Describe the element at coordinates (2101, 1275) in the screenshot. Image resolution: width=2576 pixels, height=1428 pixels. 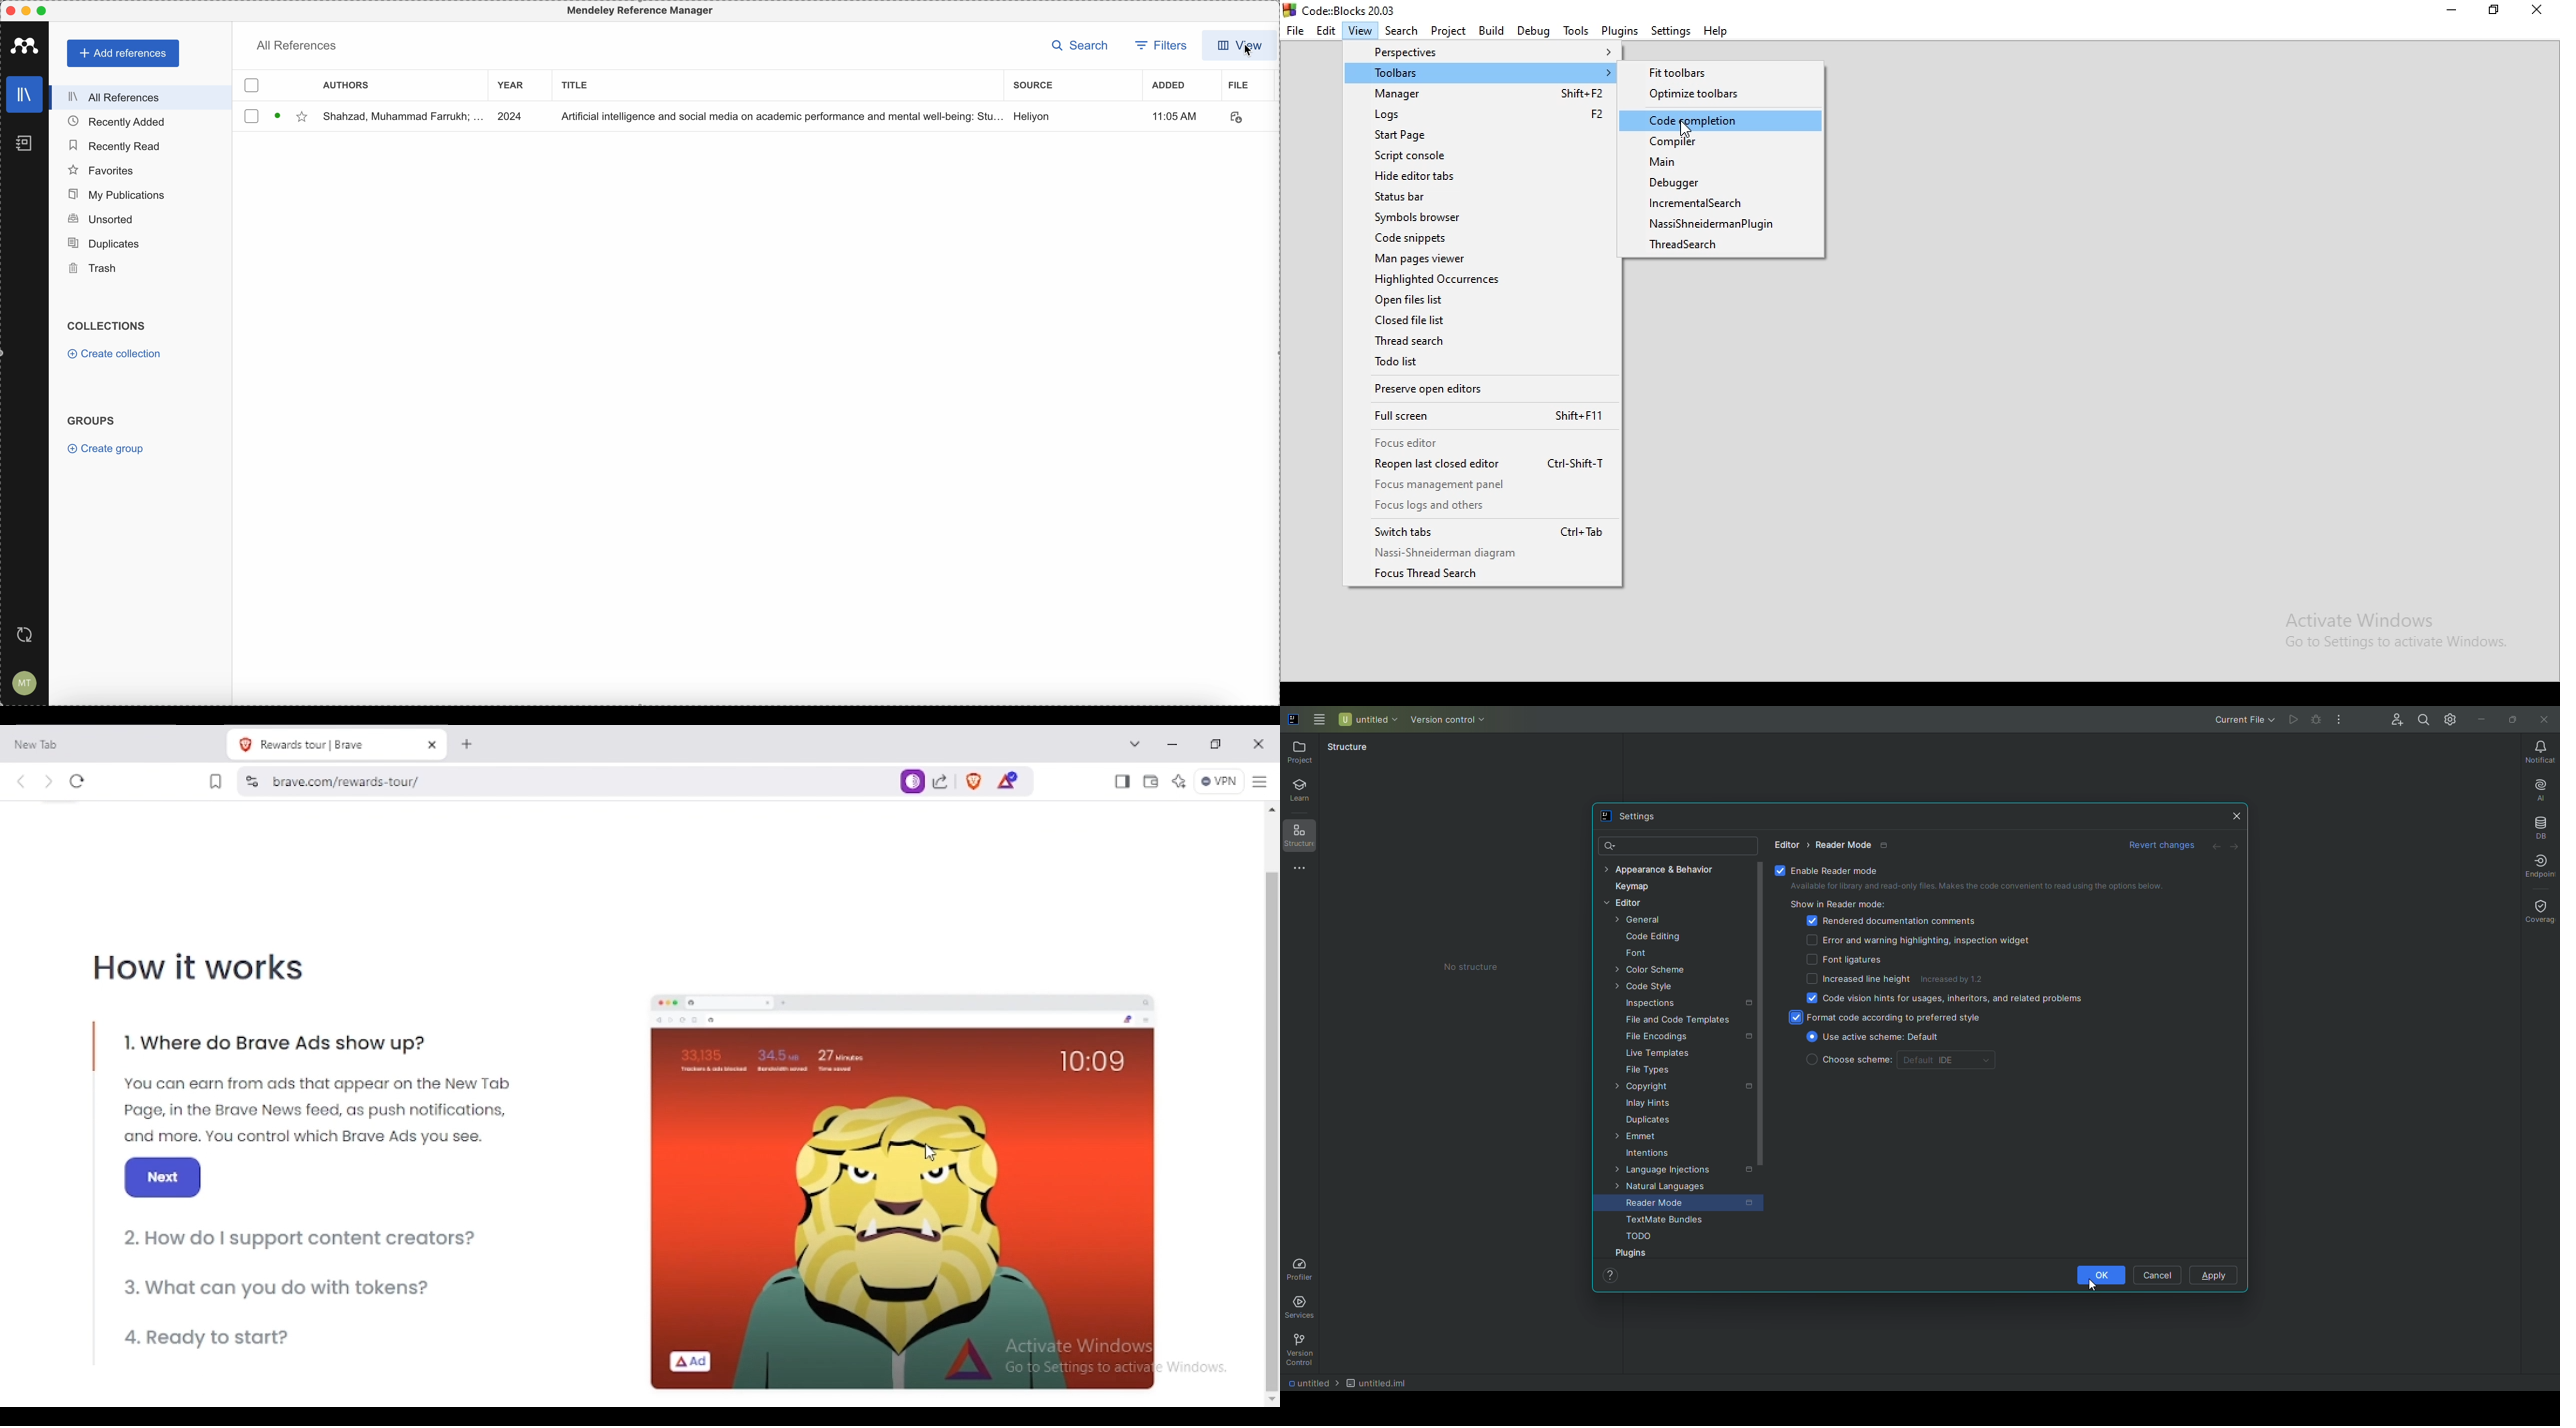
I see `OK` at that location.